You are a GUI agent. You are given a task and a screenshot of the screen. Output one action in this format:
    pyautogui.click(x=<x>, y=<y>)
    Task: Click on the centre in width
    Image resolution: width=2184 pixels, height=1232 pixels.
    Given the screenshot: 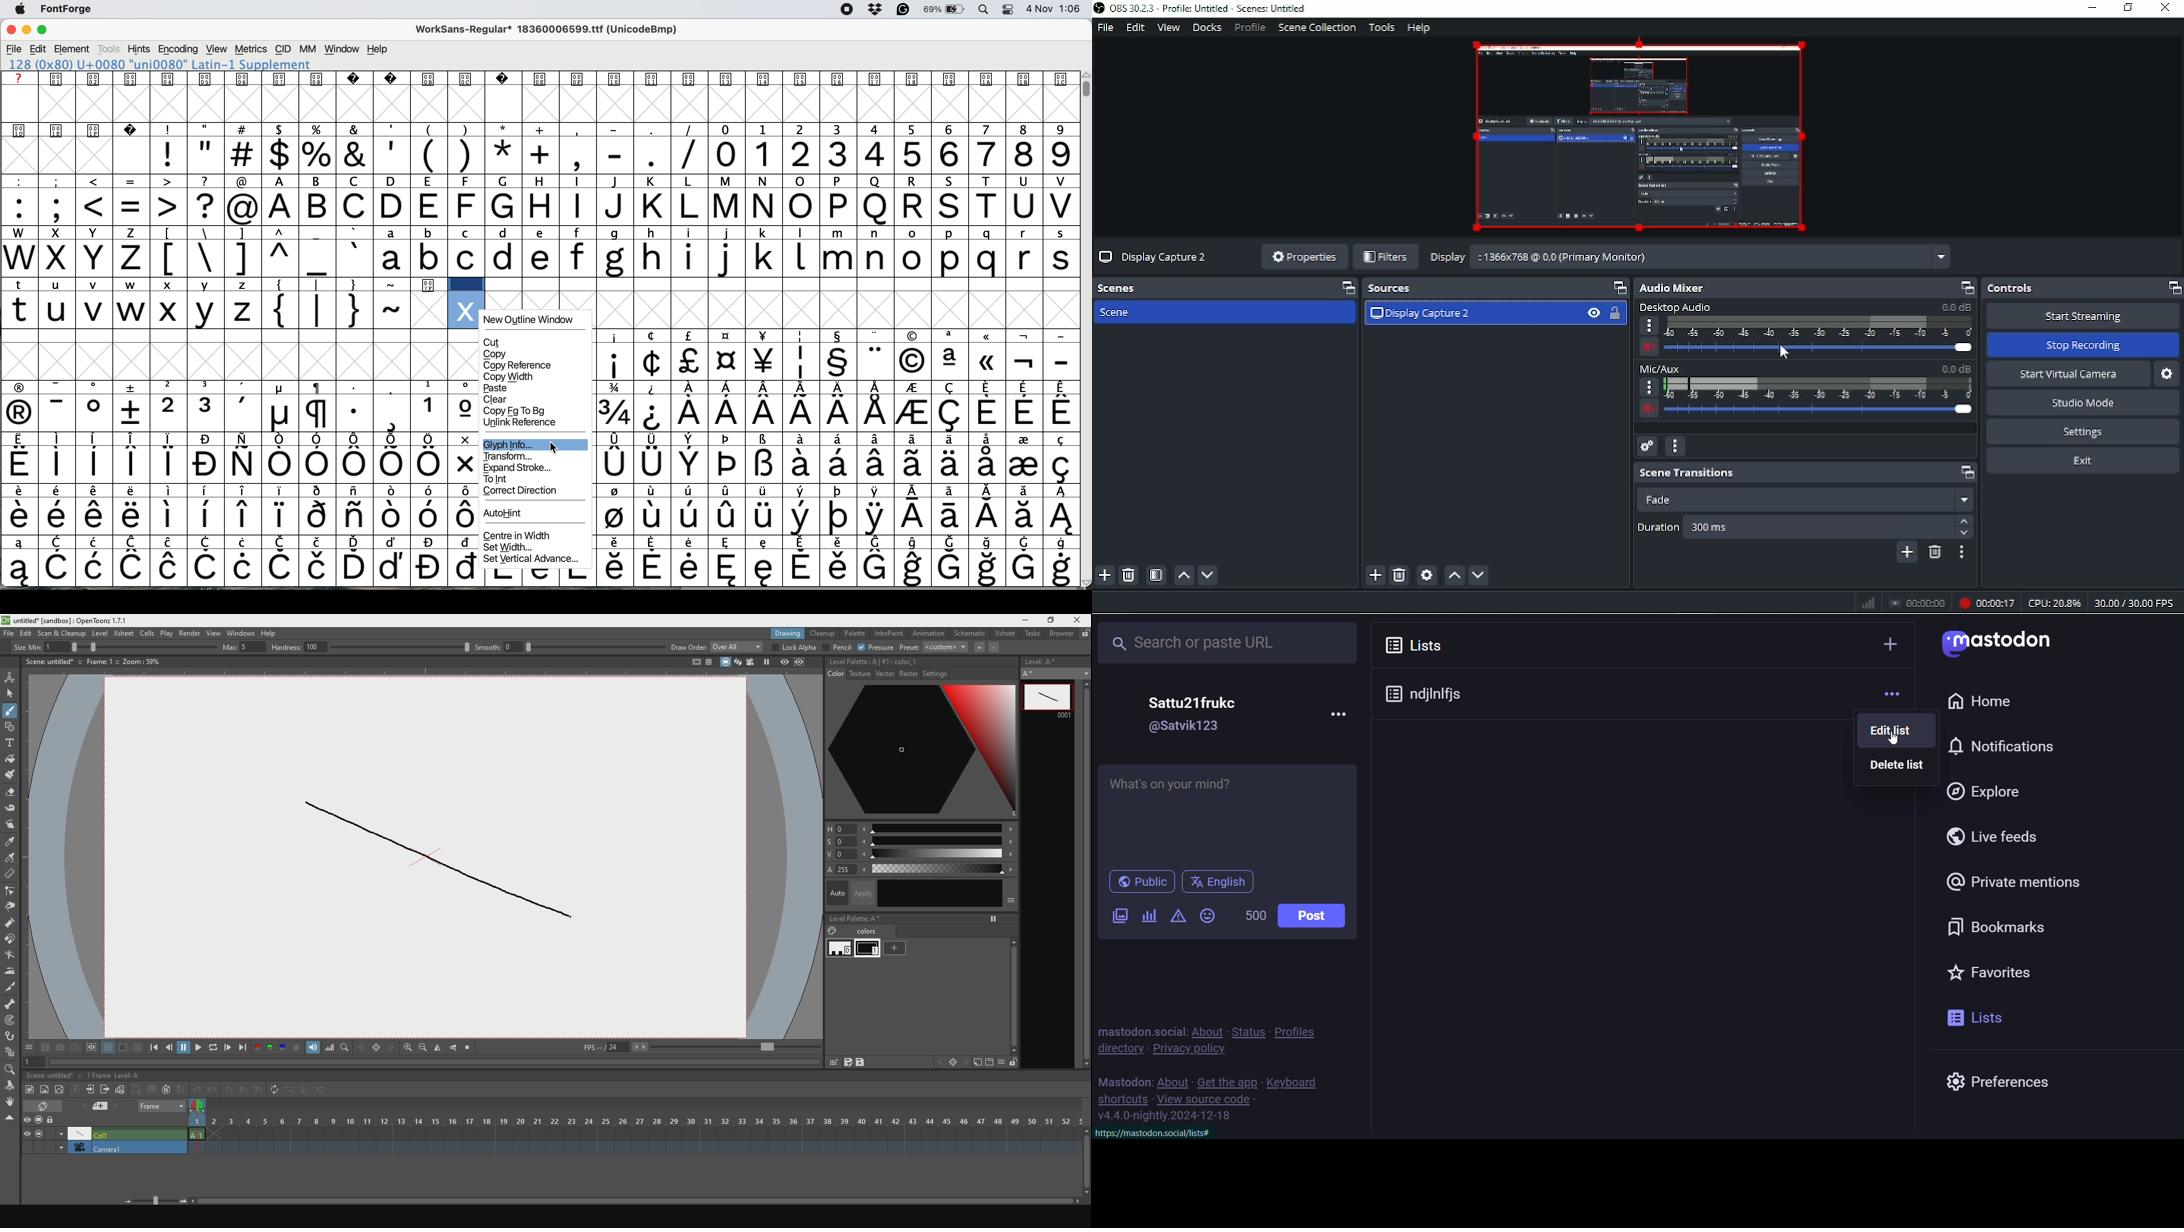 What is the action you would take?
    pyautogui.click(x=519, y=536)
    